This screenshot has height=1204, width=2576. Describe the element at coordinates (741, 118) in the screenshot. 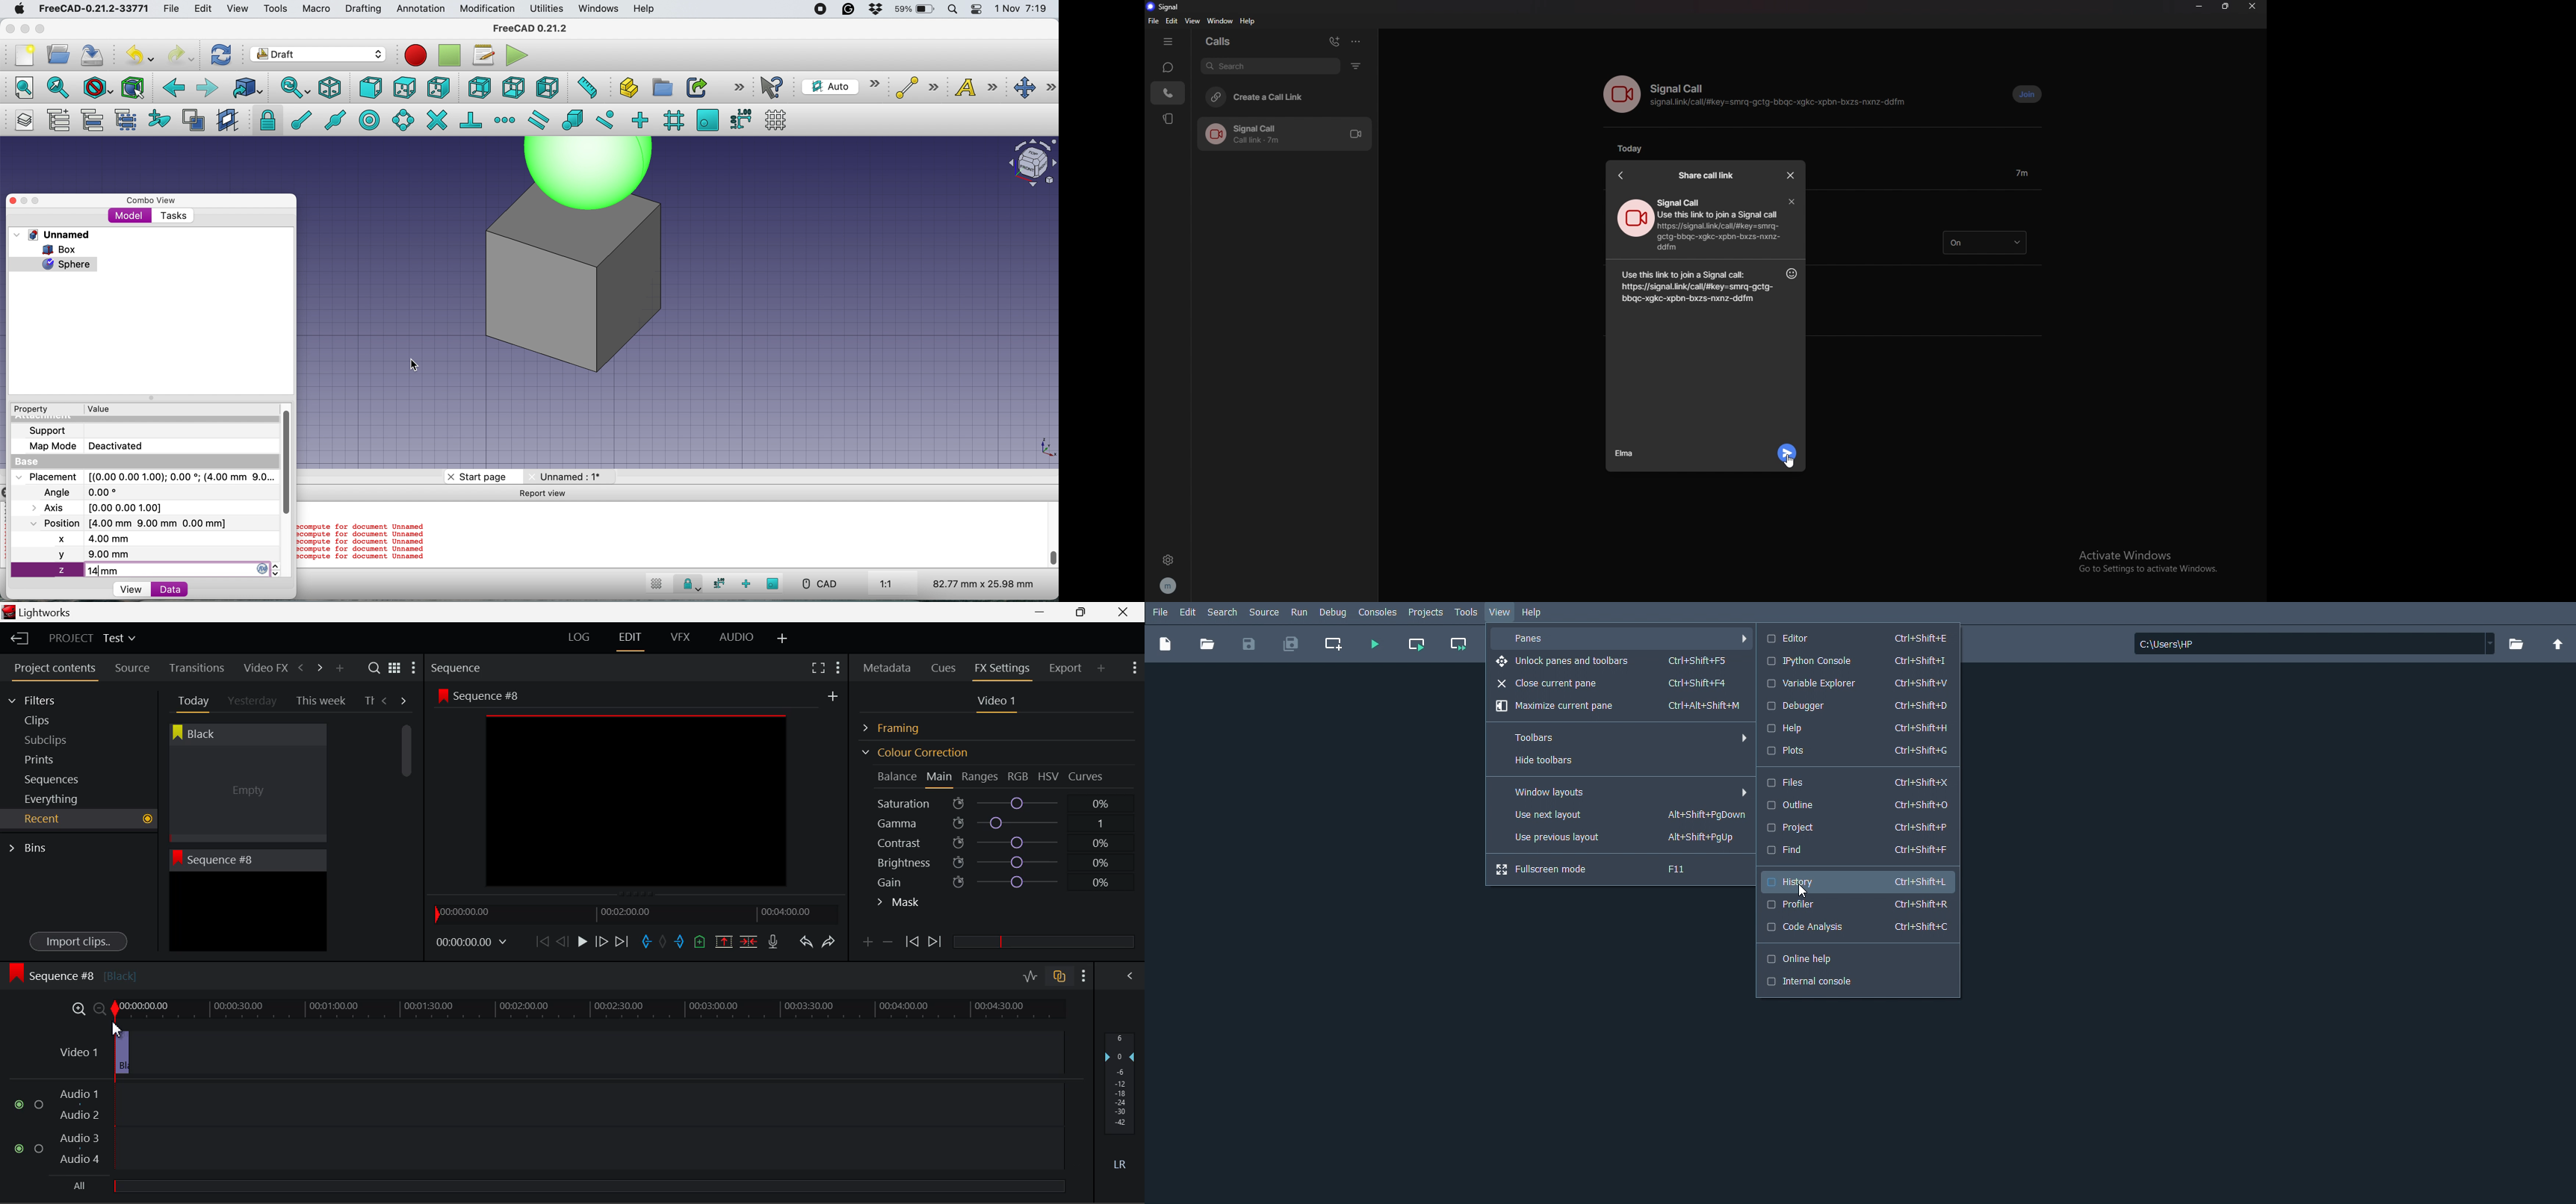

I see `snap dimensions` at that location.